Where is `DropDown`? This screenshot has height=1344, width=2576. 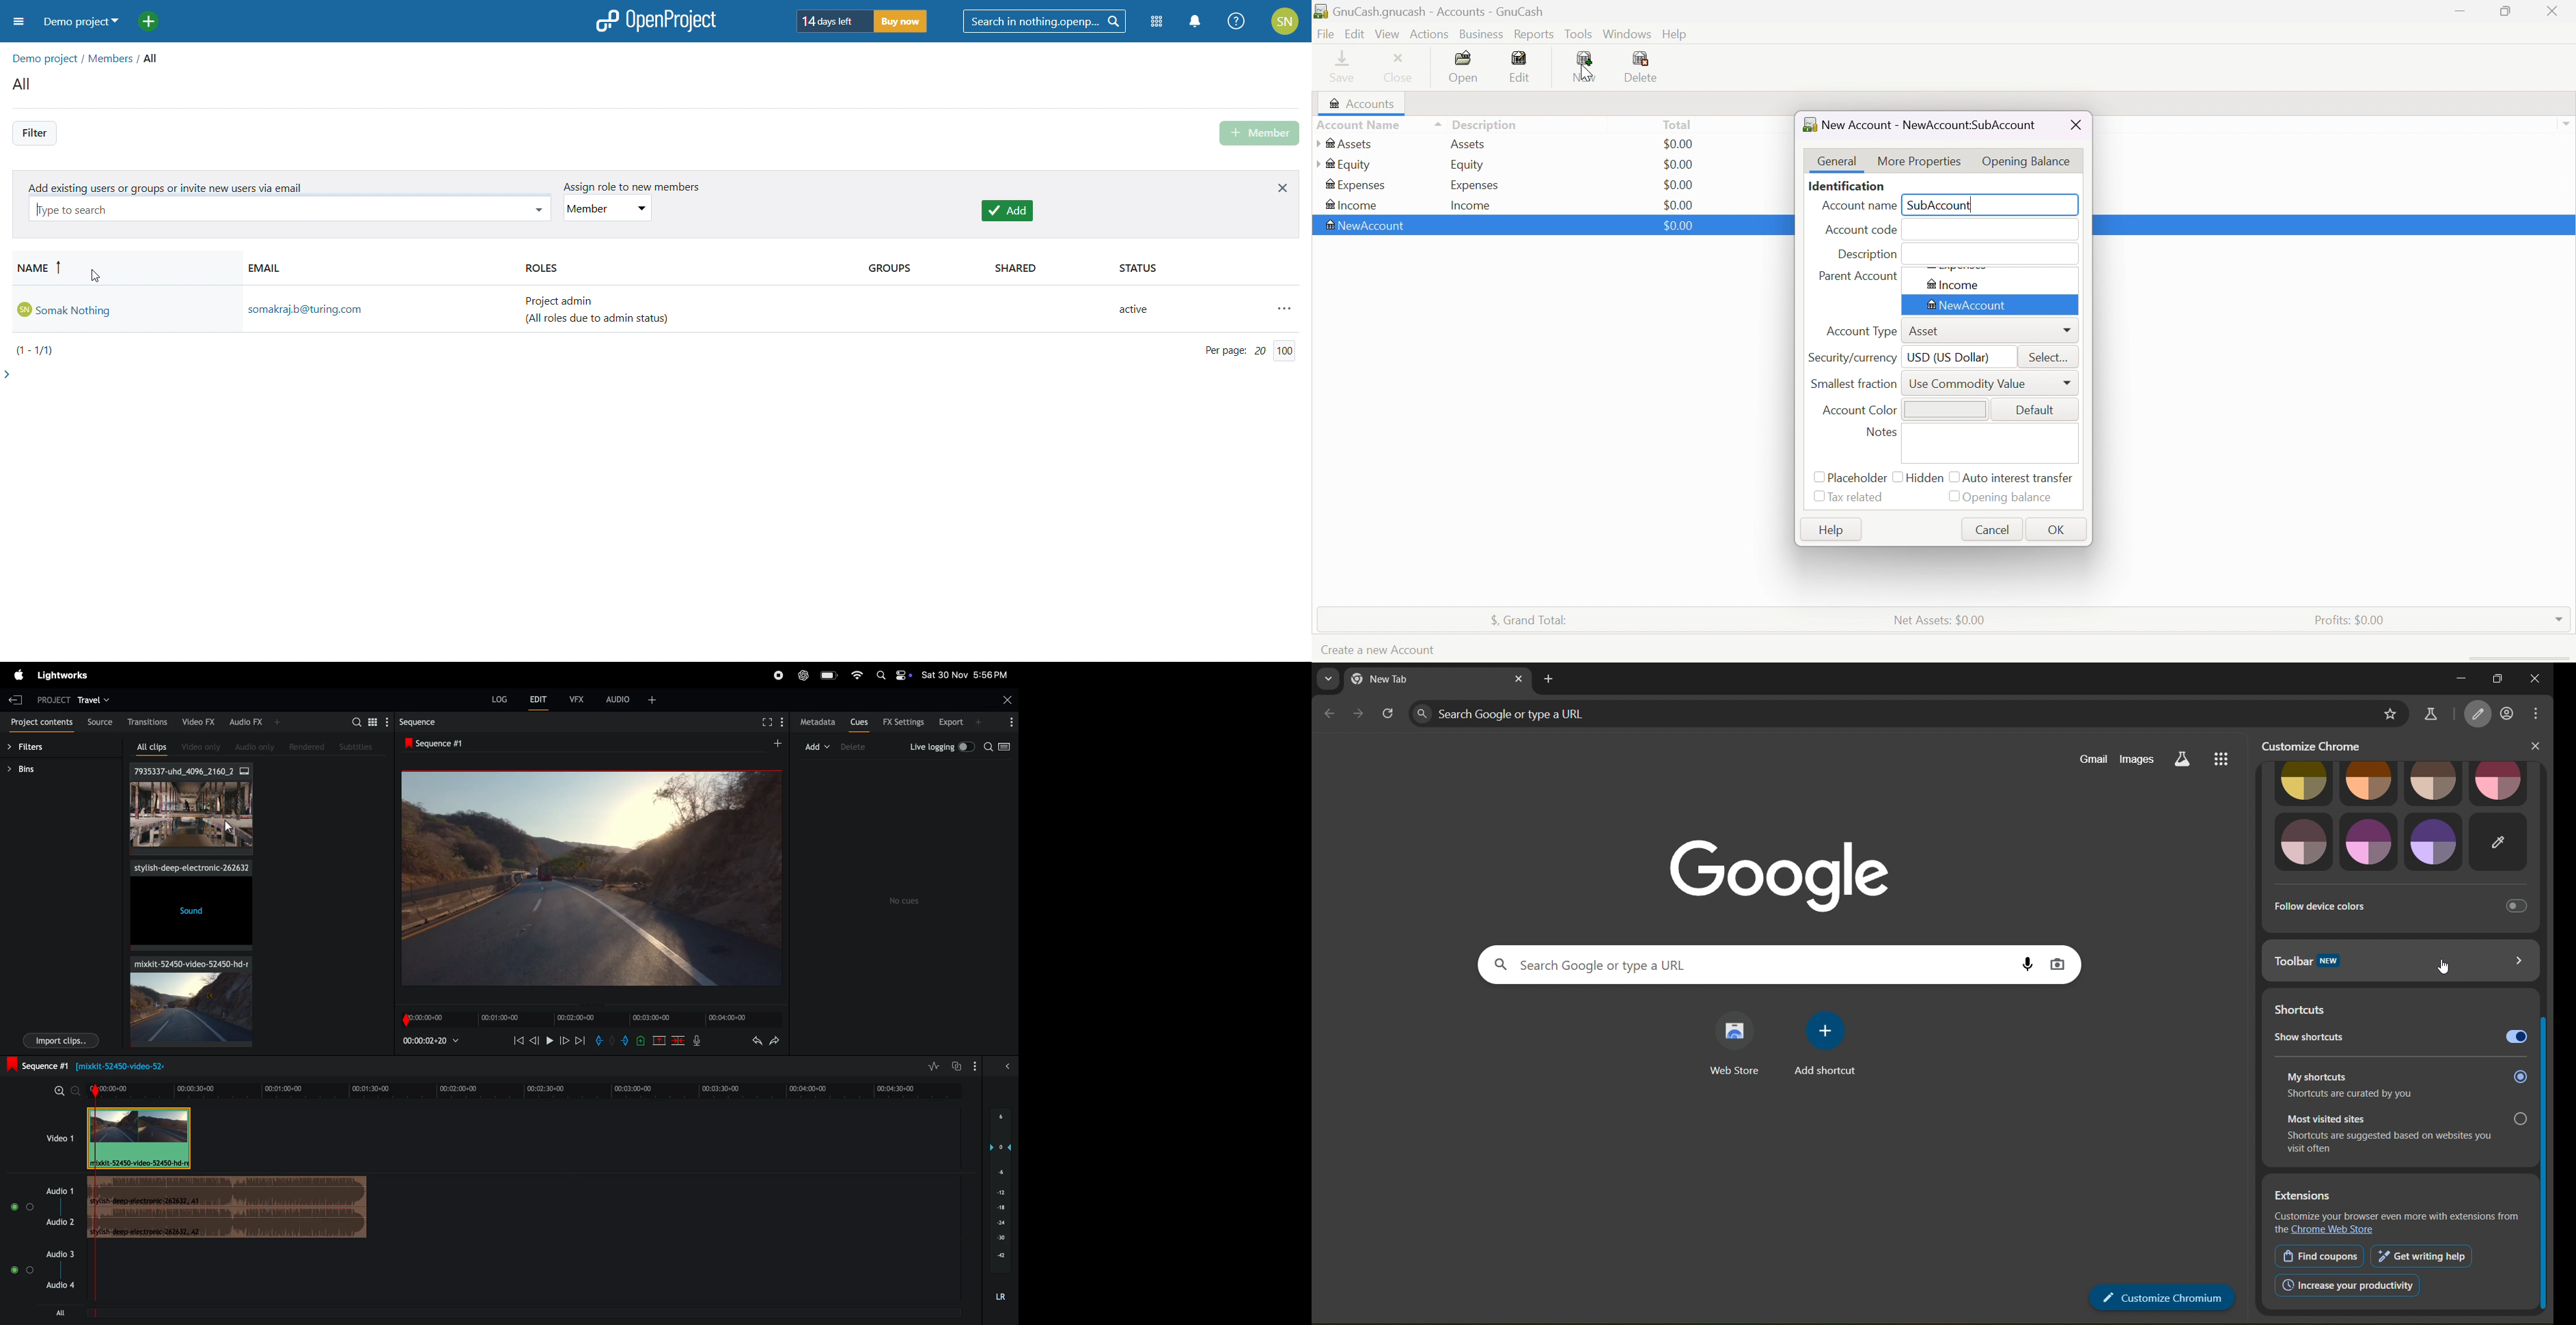
DropDown is located at coordinates (2067, 383).